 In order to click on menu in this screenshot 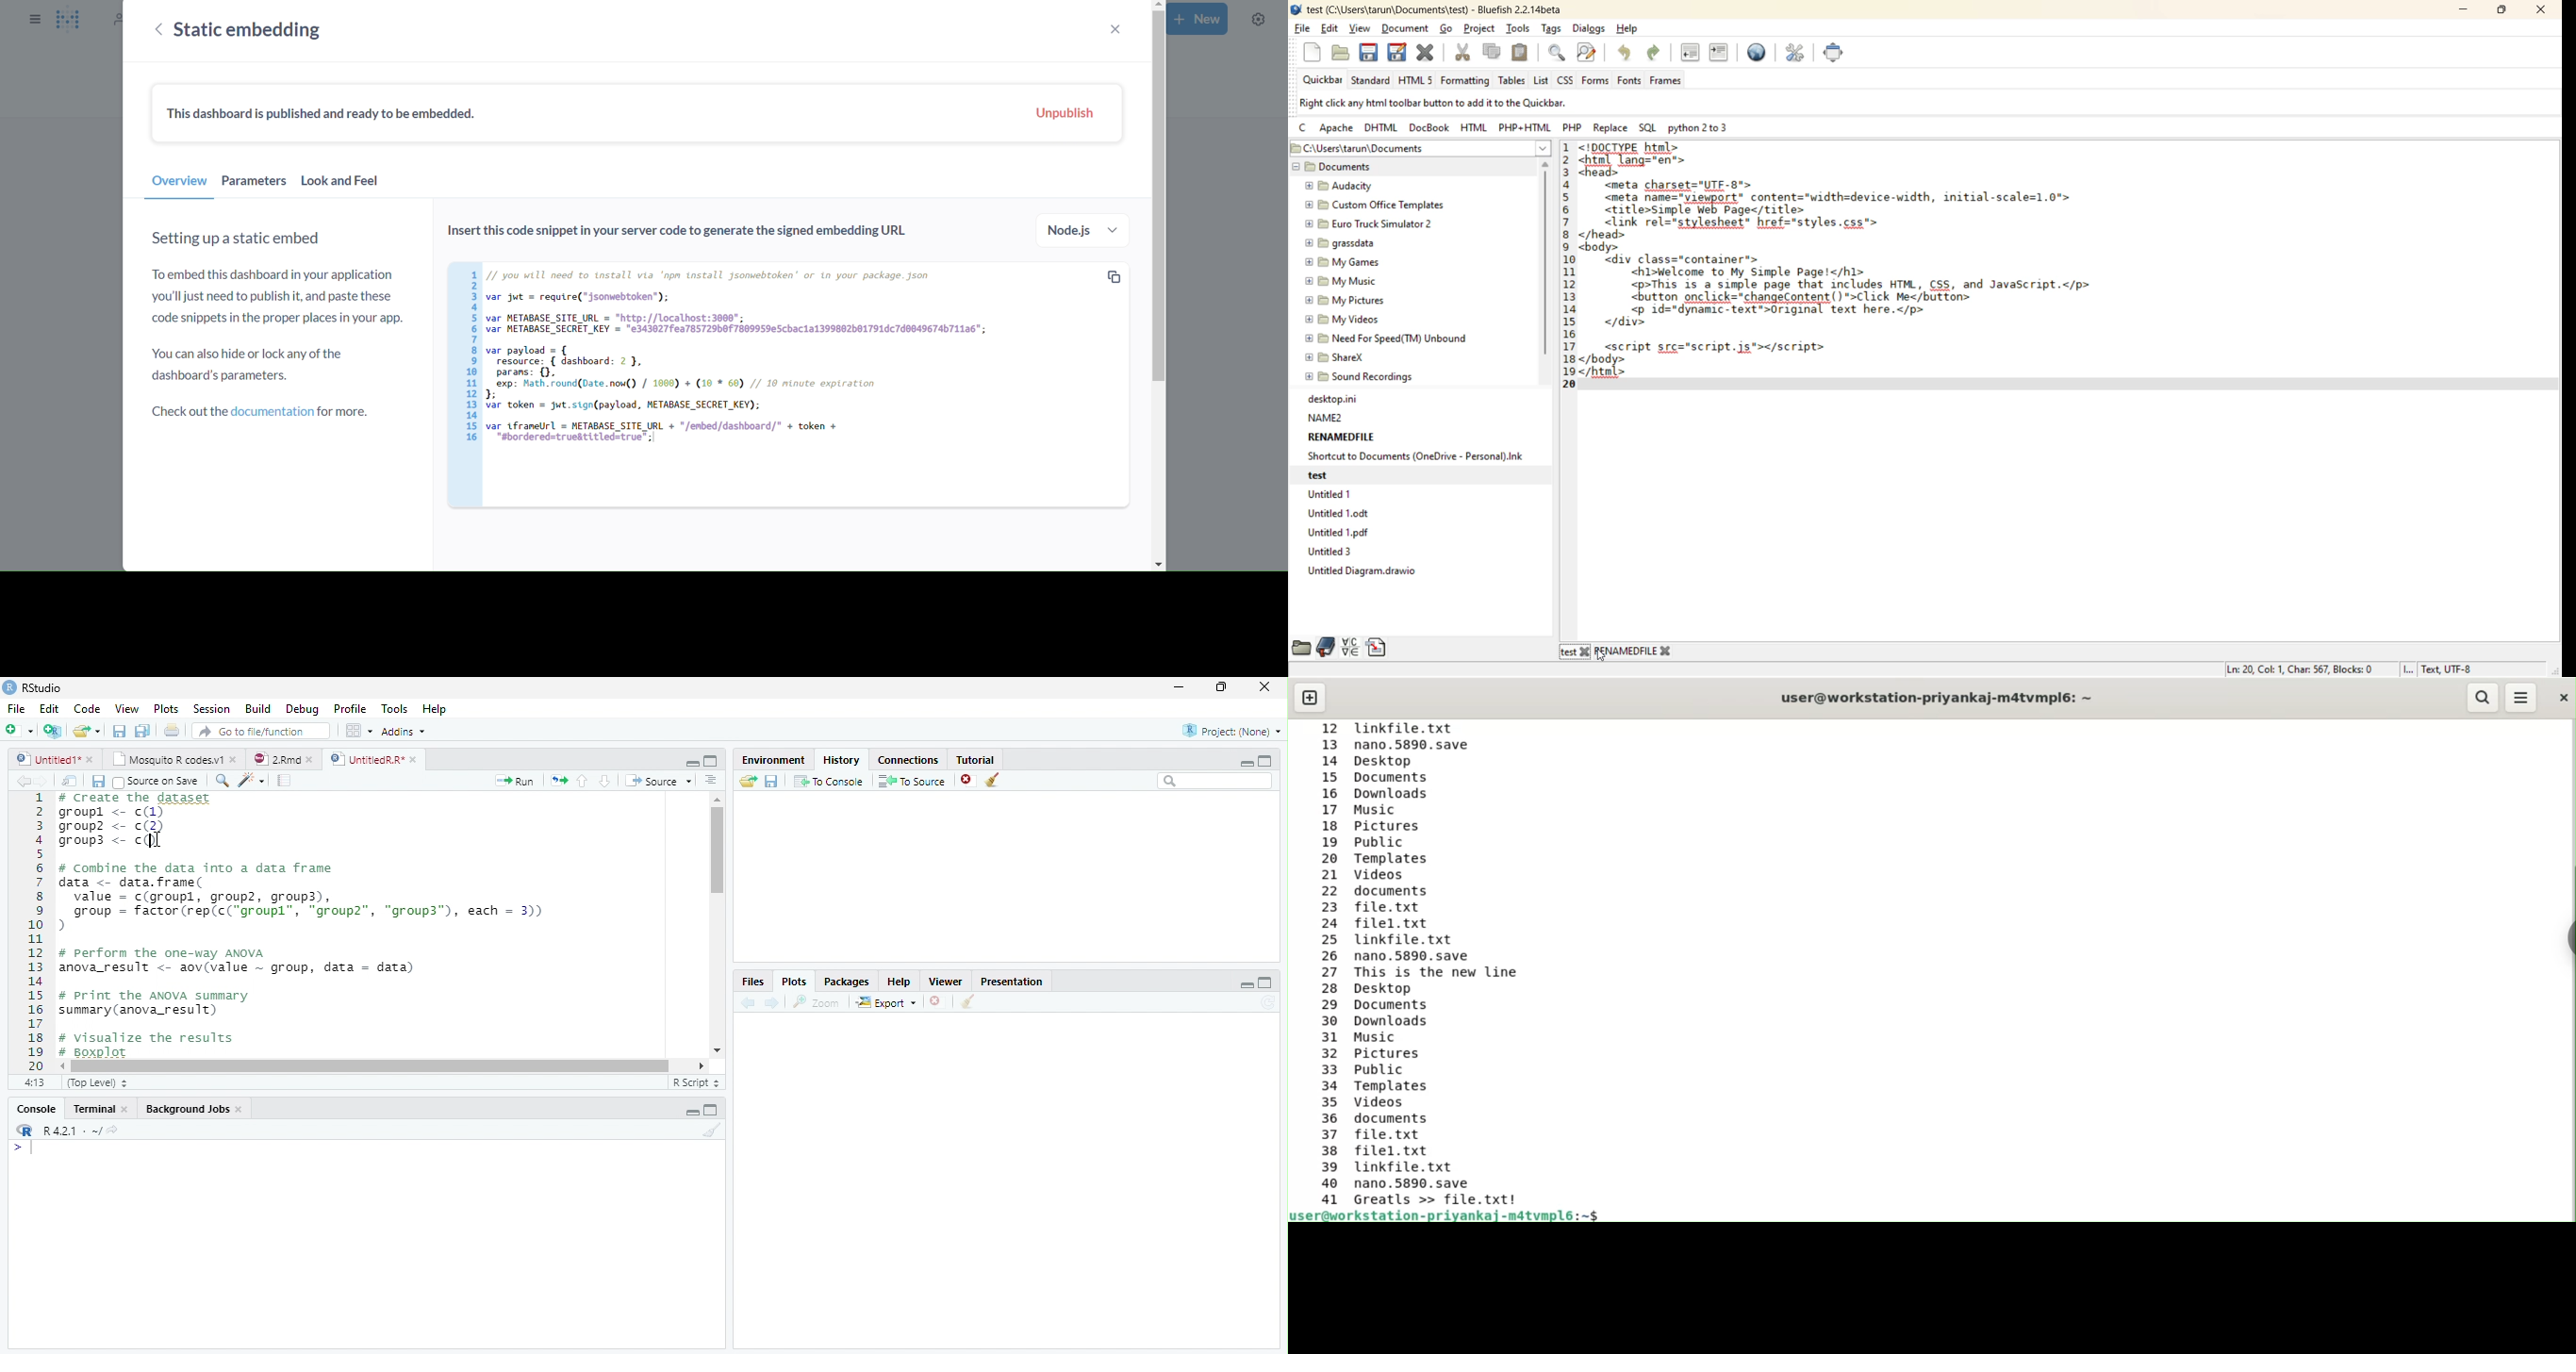, I will do `click(2521, 698)`.